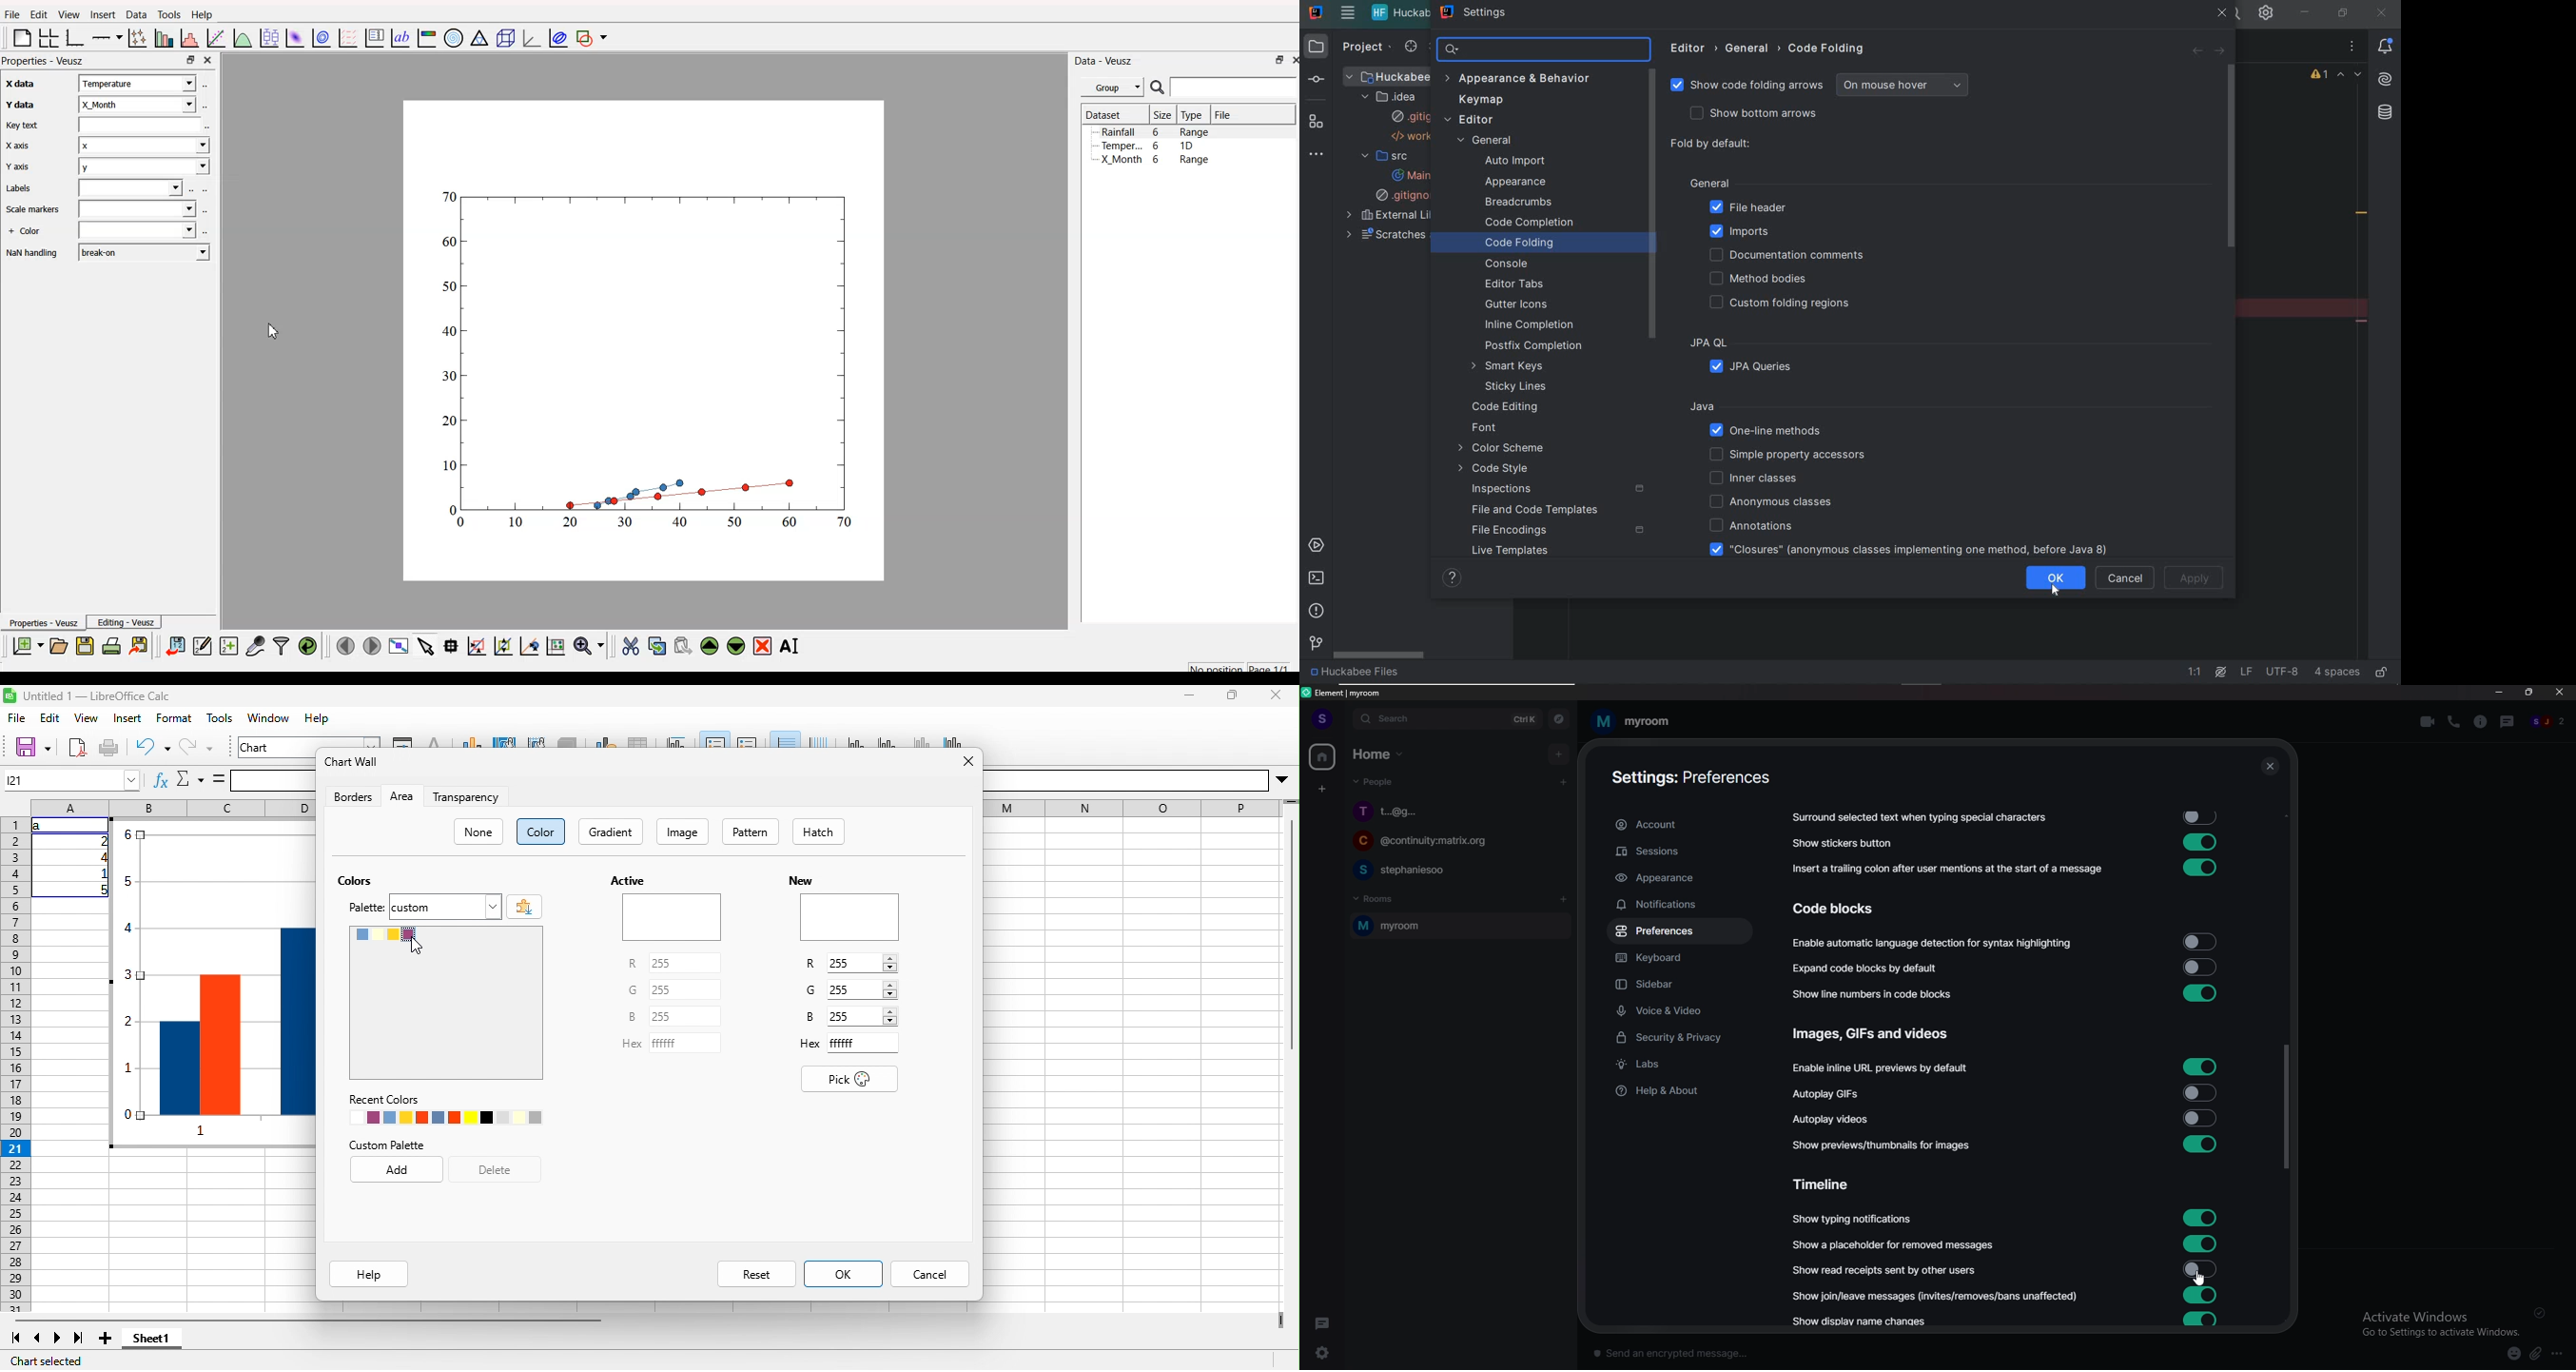 This screenshot has width=2576, height=1372. Describe the element at coordinates (1678, 825) in the screenshot. I see `account` at that location.